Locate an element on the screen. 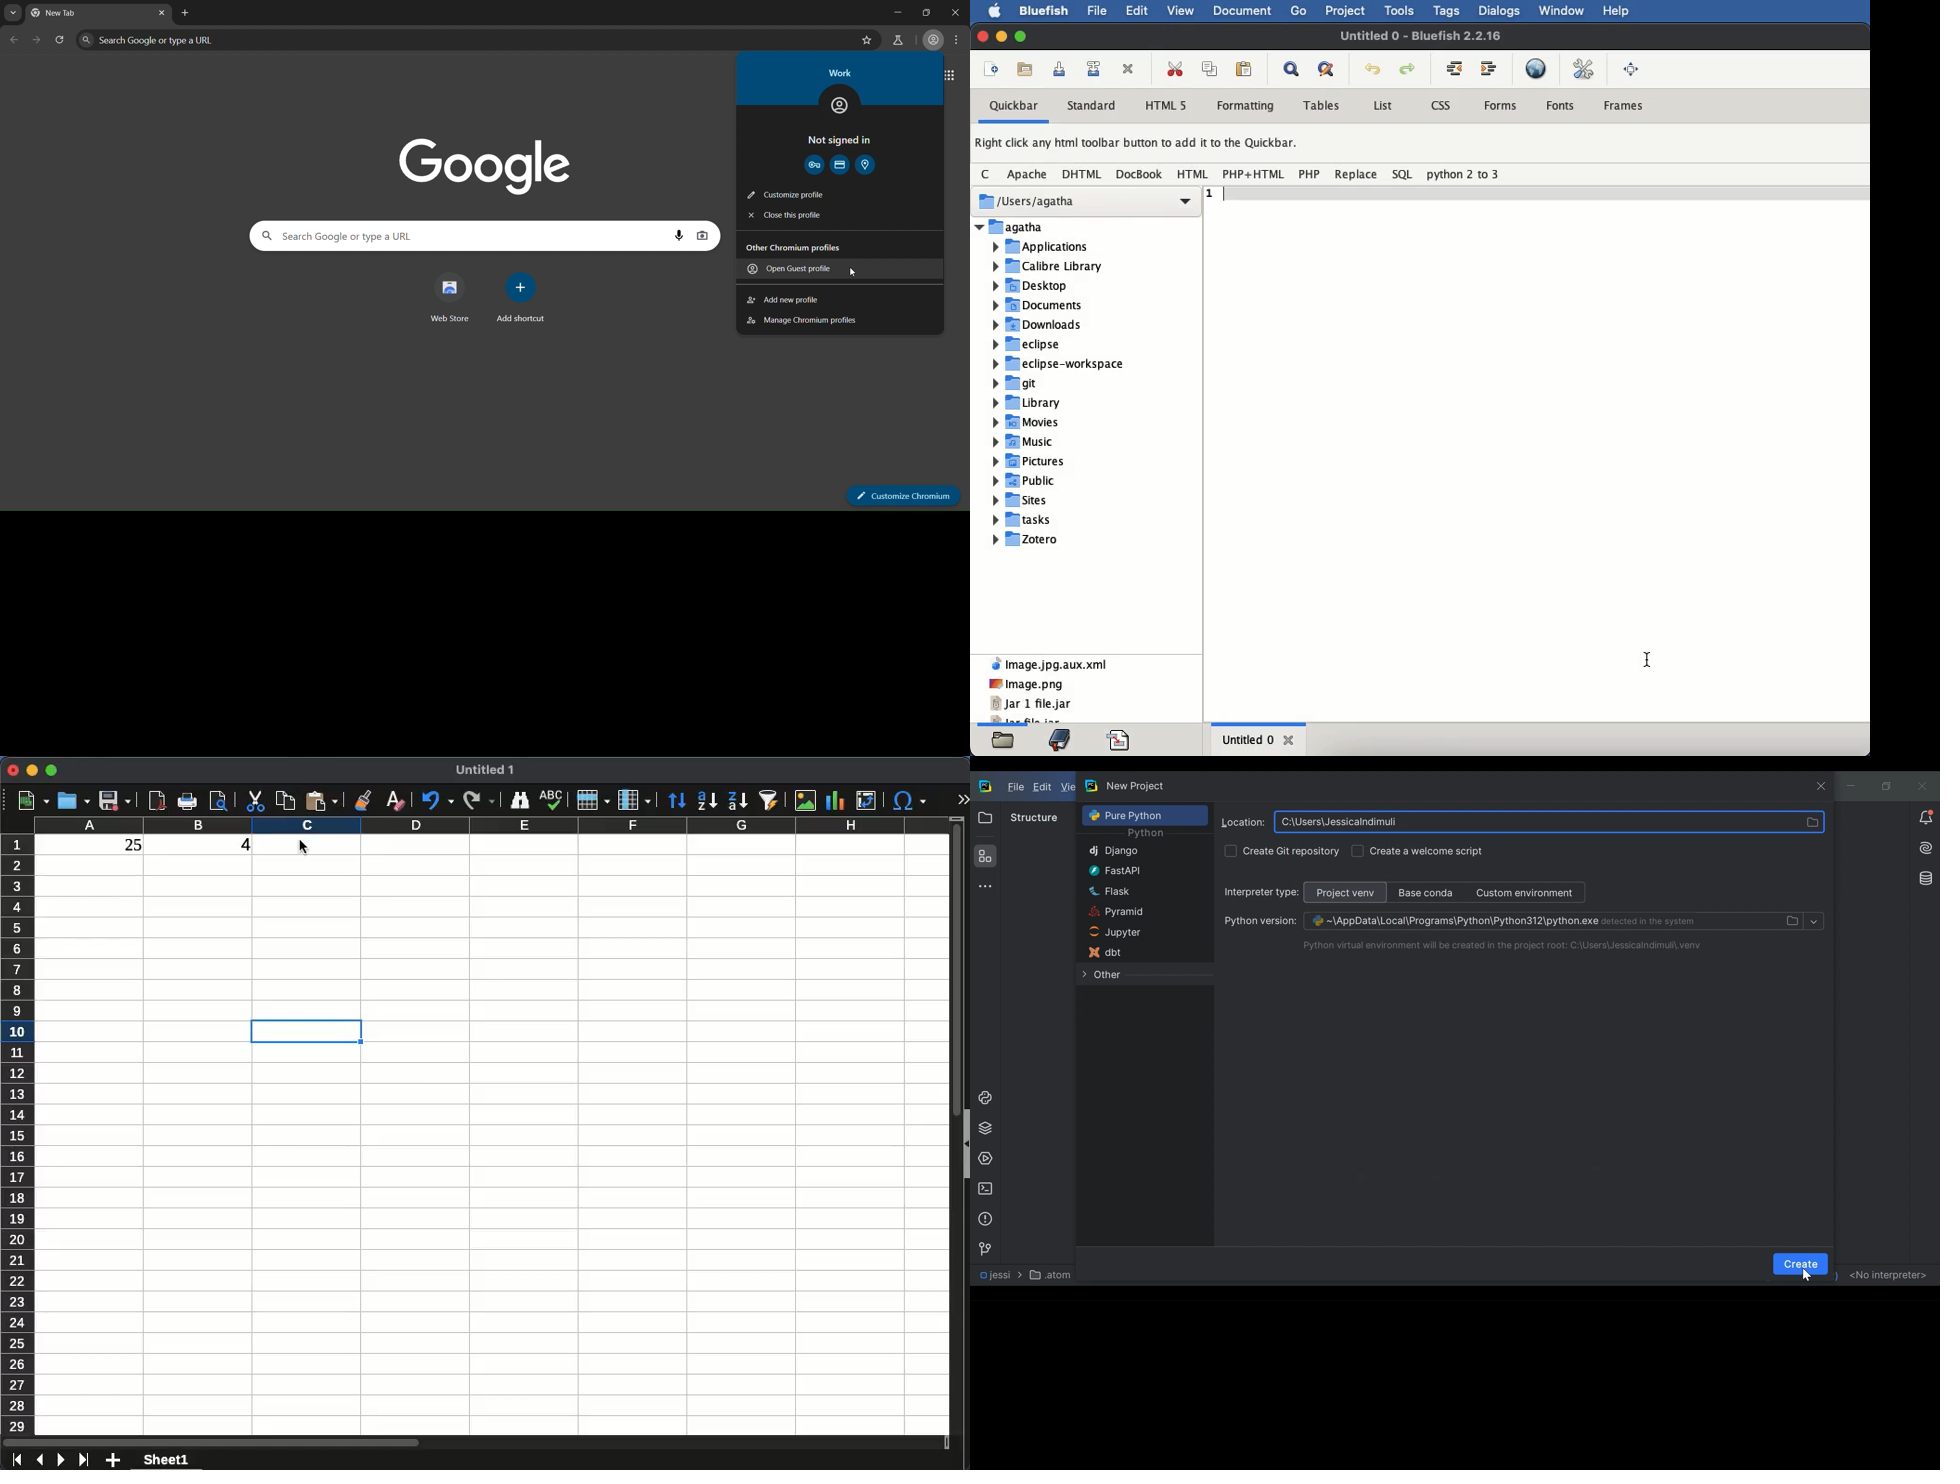  close is located at coordinates (981, 37).